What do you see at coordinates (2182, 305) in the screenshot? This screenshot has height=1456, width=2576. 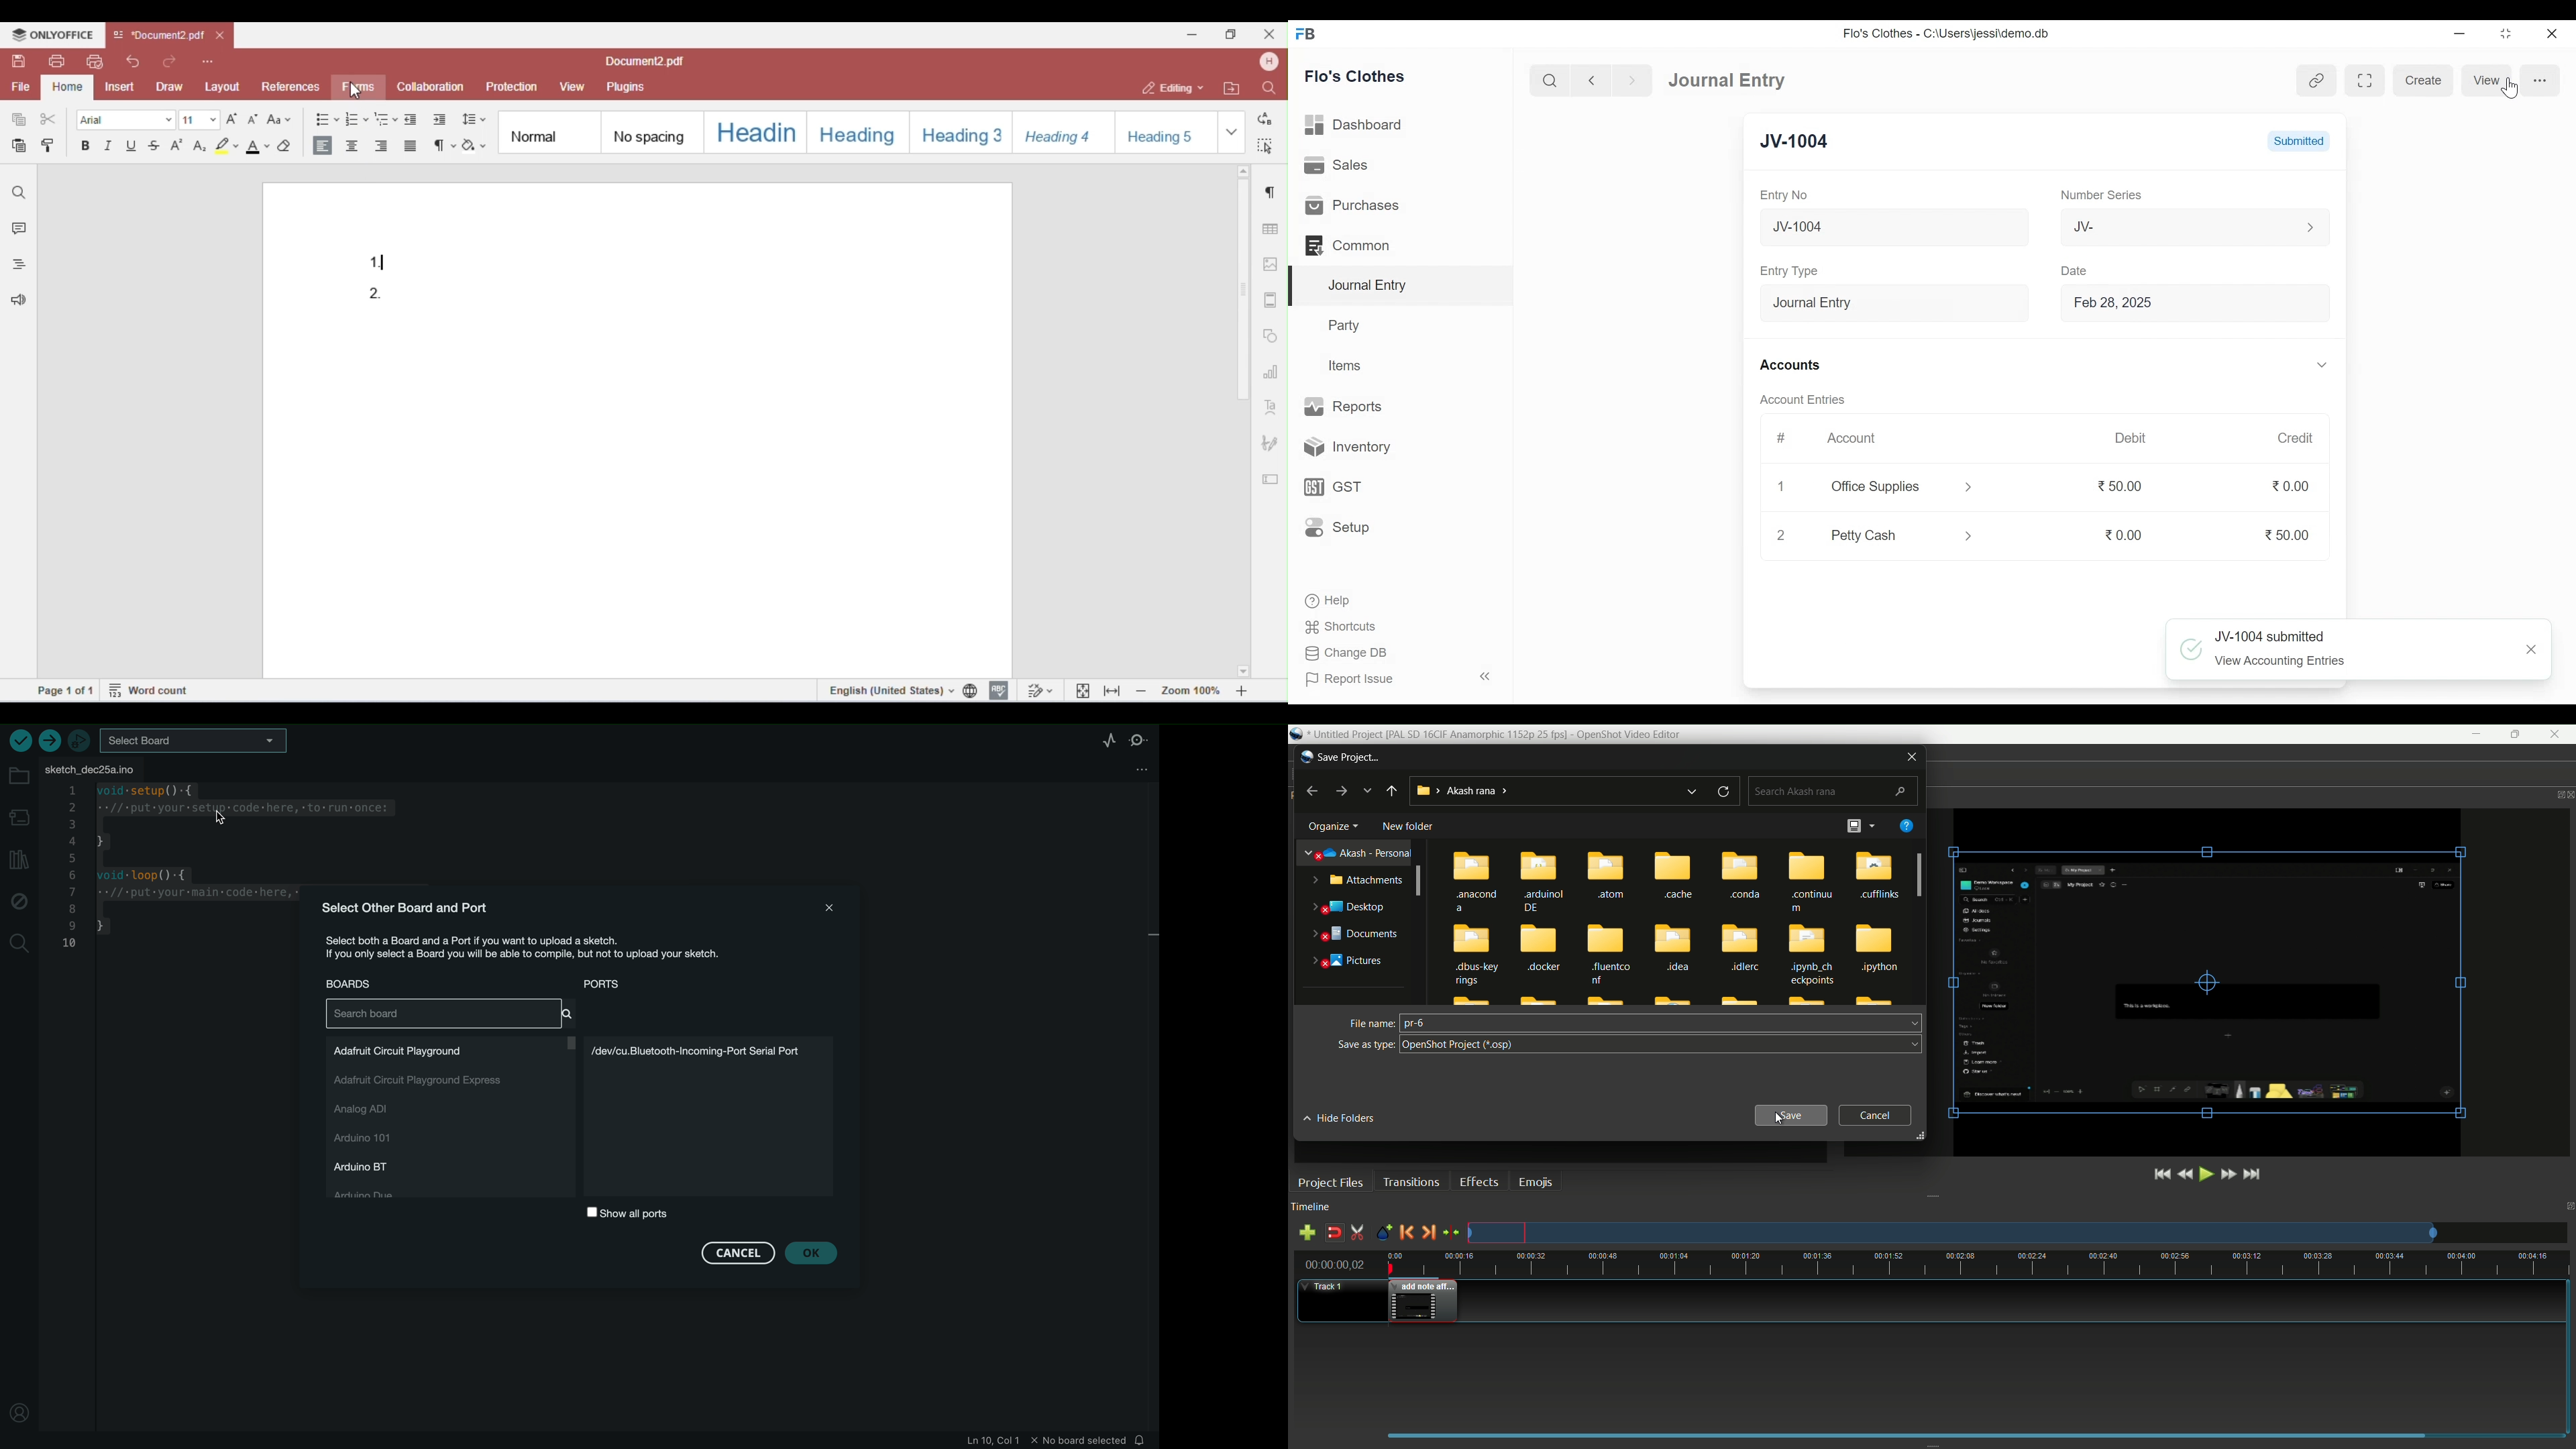 I see `Feb 28, 2025` at bounding box center [2182, 305].